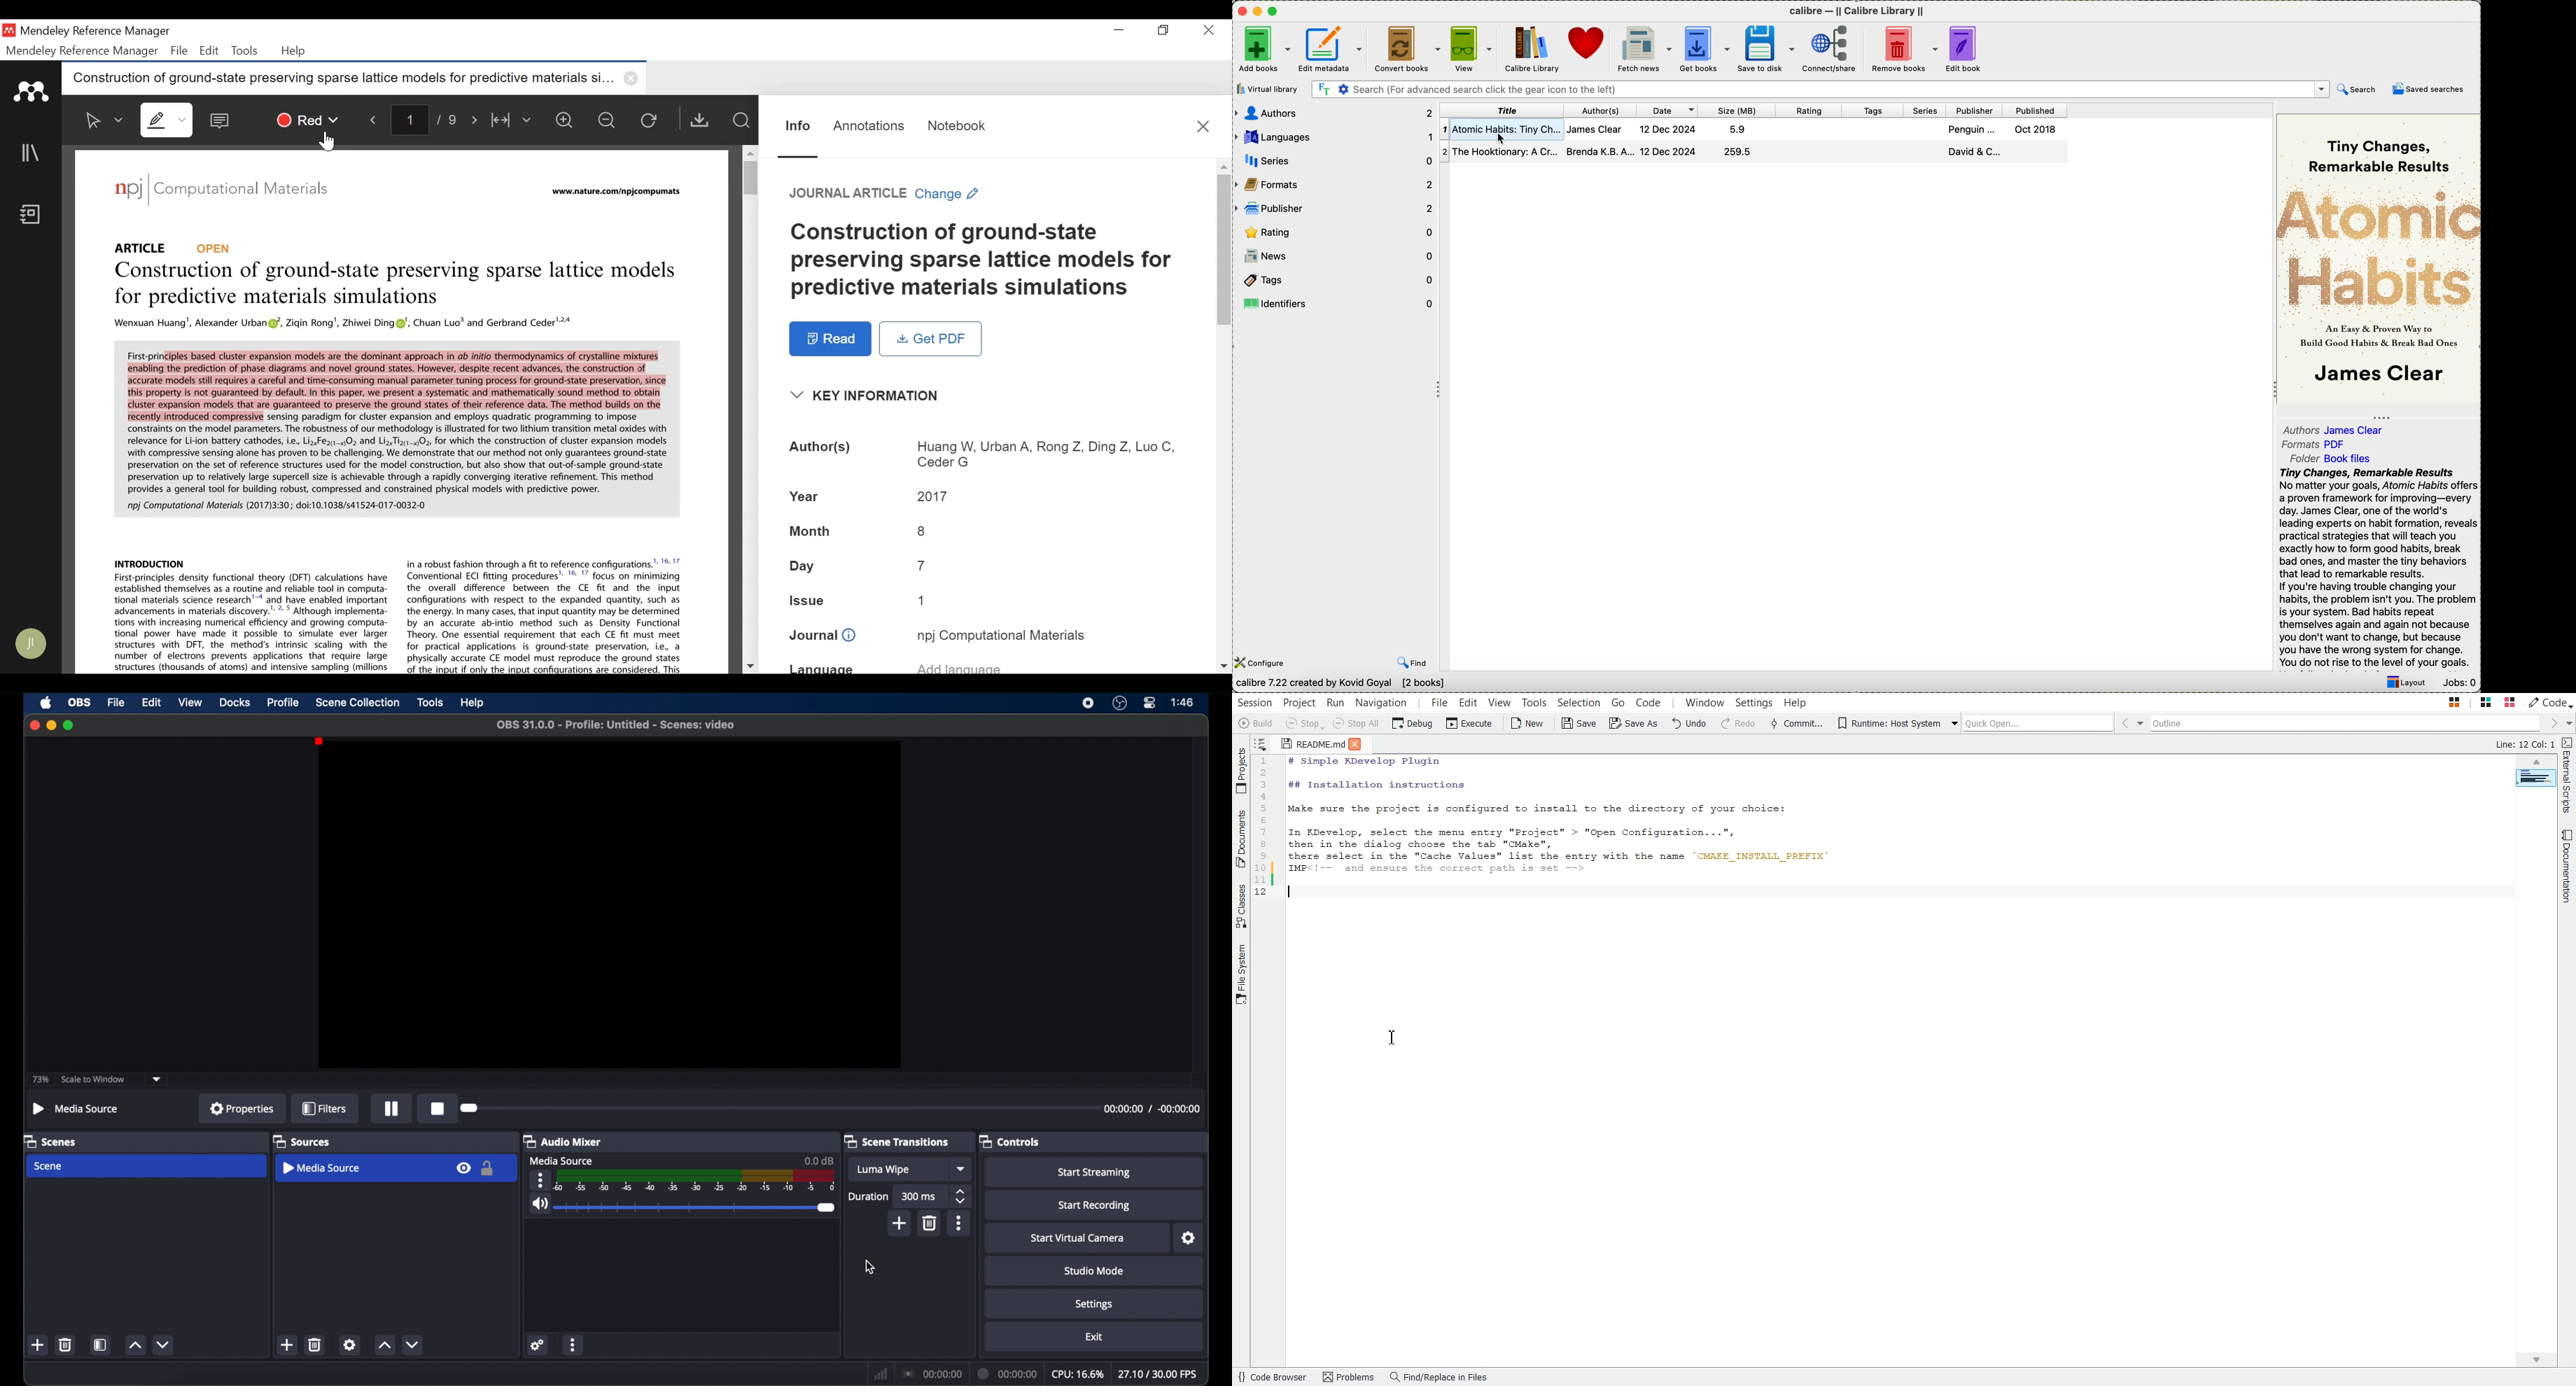 This screenshot has height=1400, width=2576. I want to click on Tools, so click(244, 51).